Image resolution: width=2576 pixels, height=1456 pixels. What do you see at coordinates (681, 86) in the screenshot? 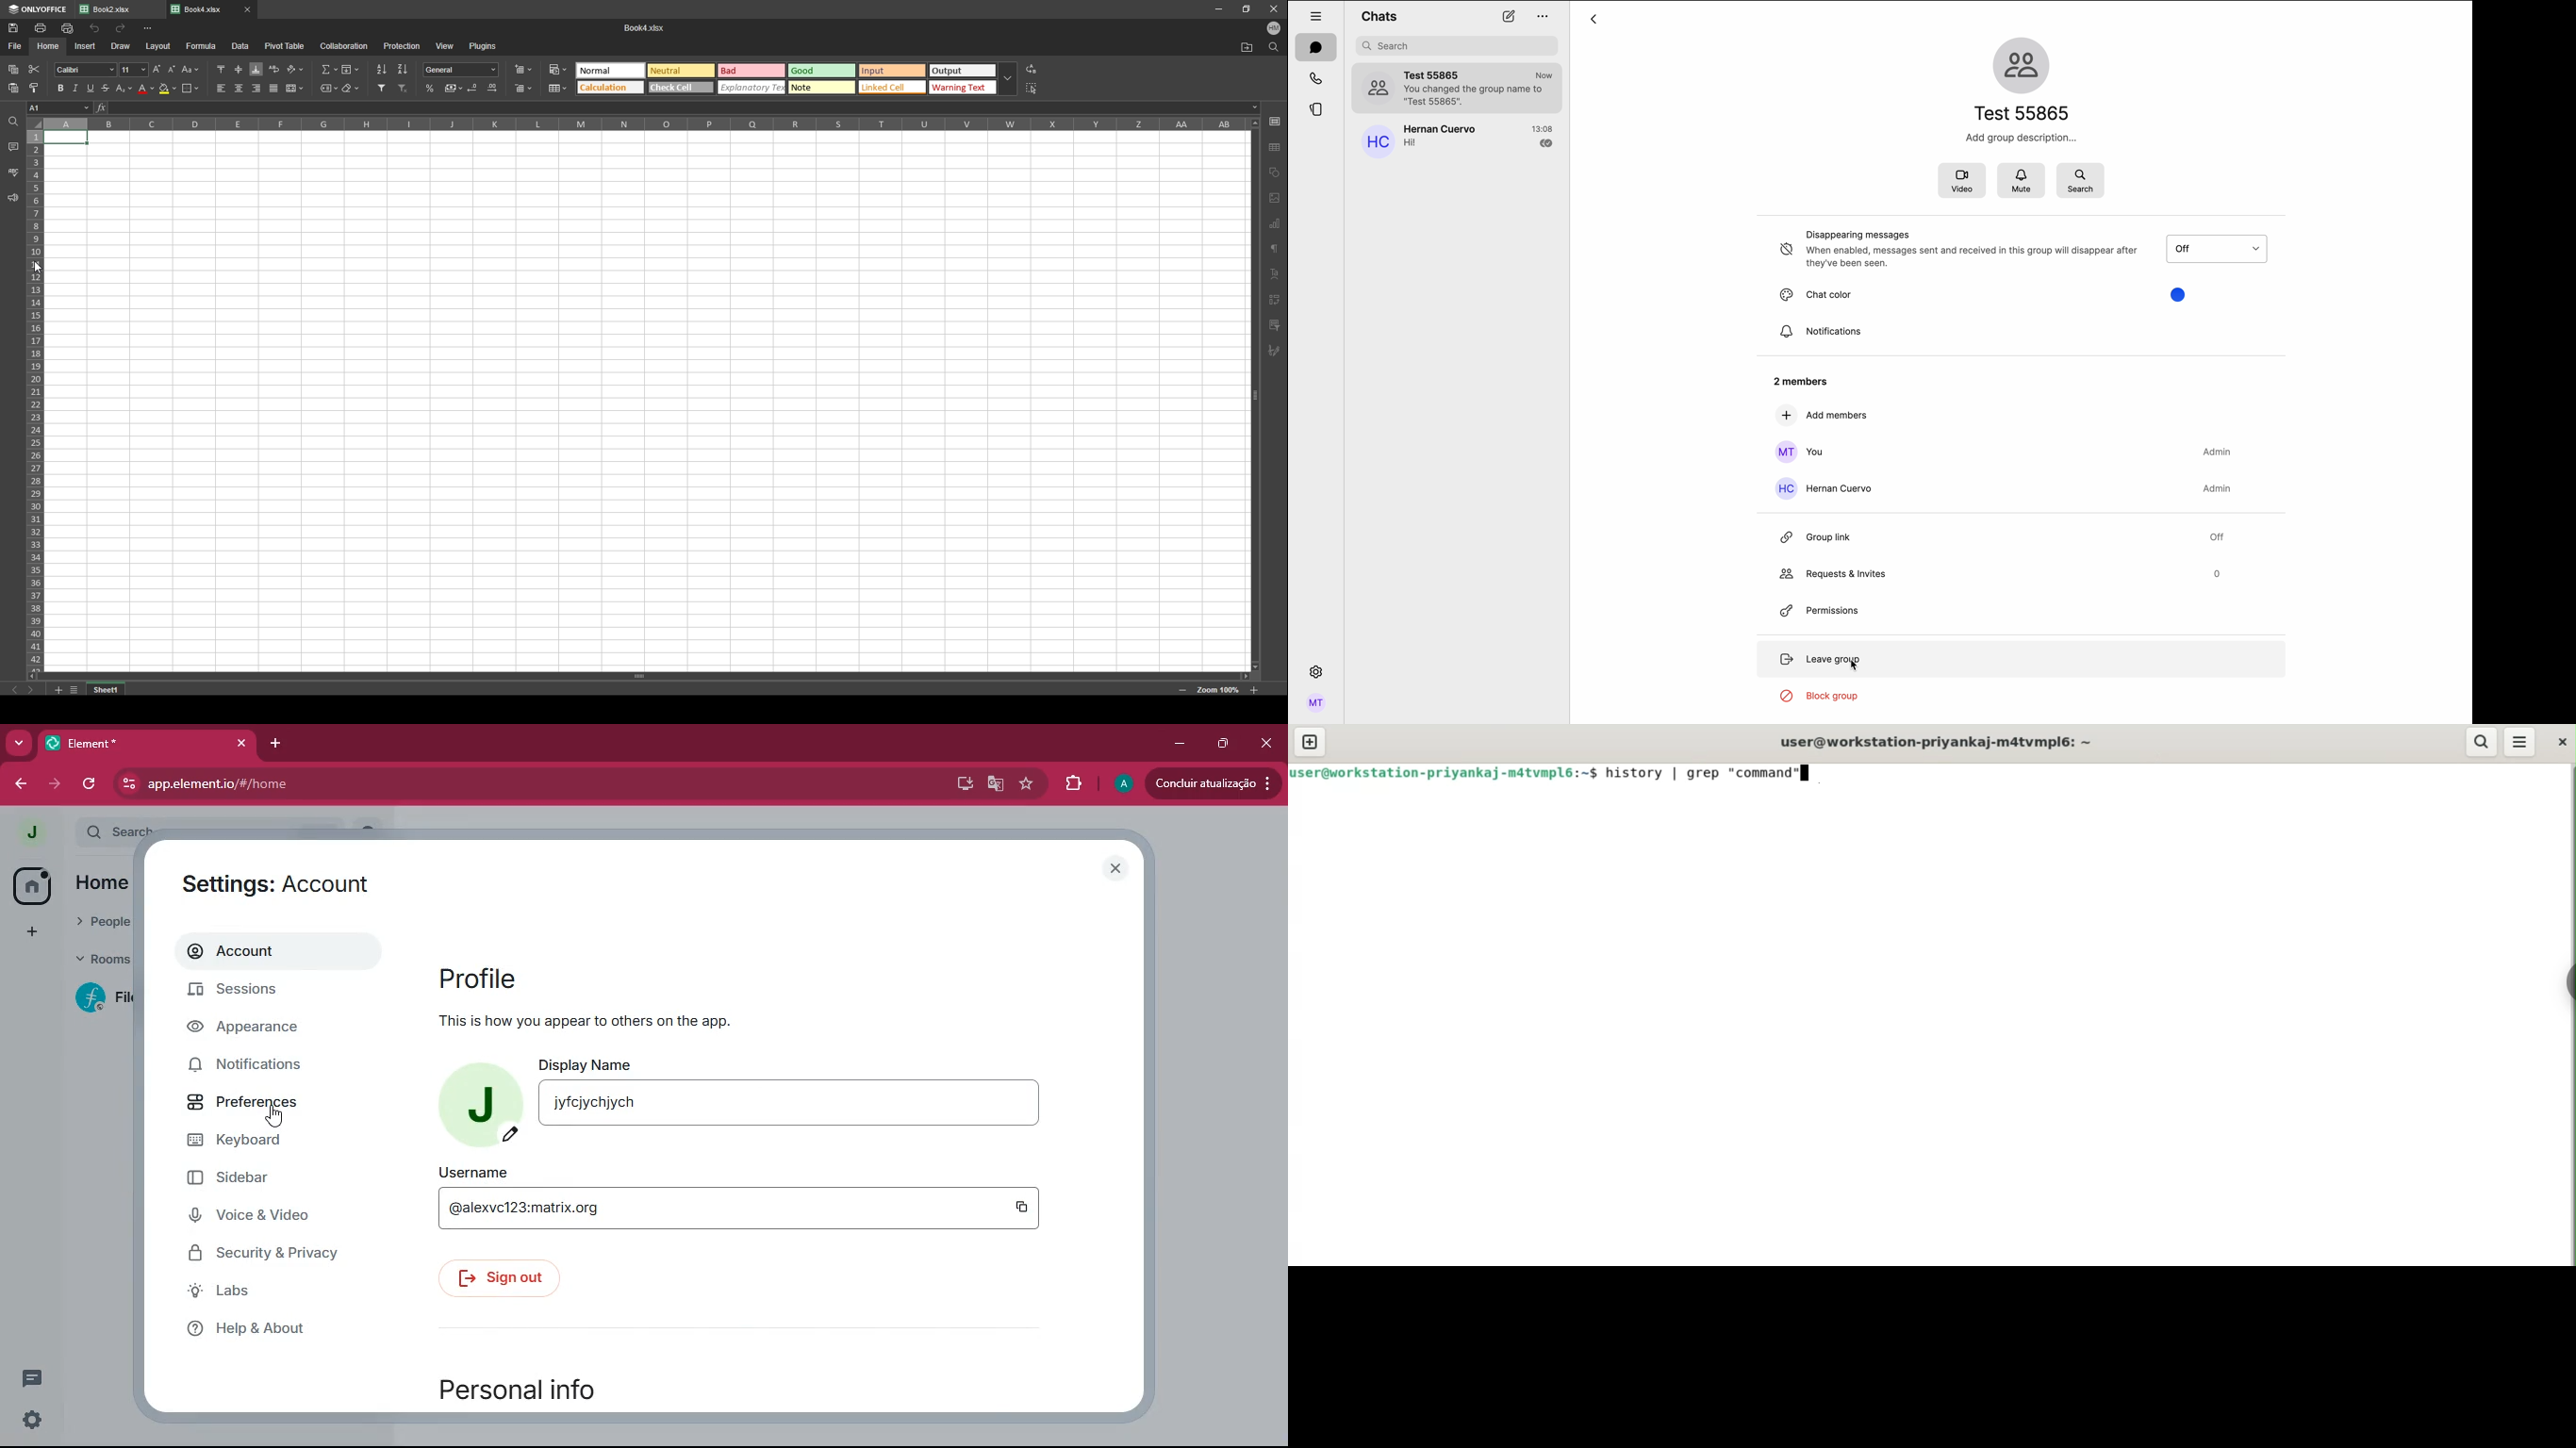
I see `Check cell` at bounding box center [681, 86].